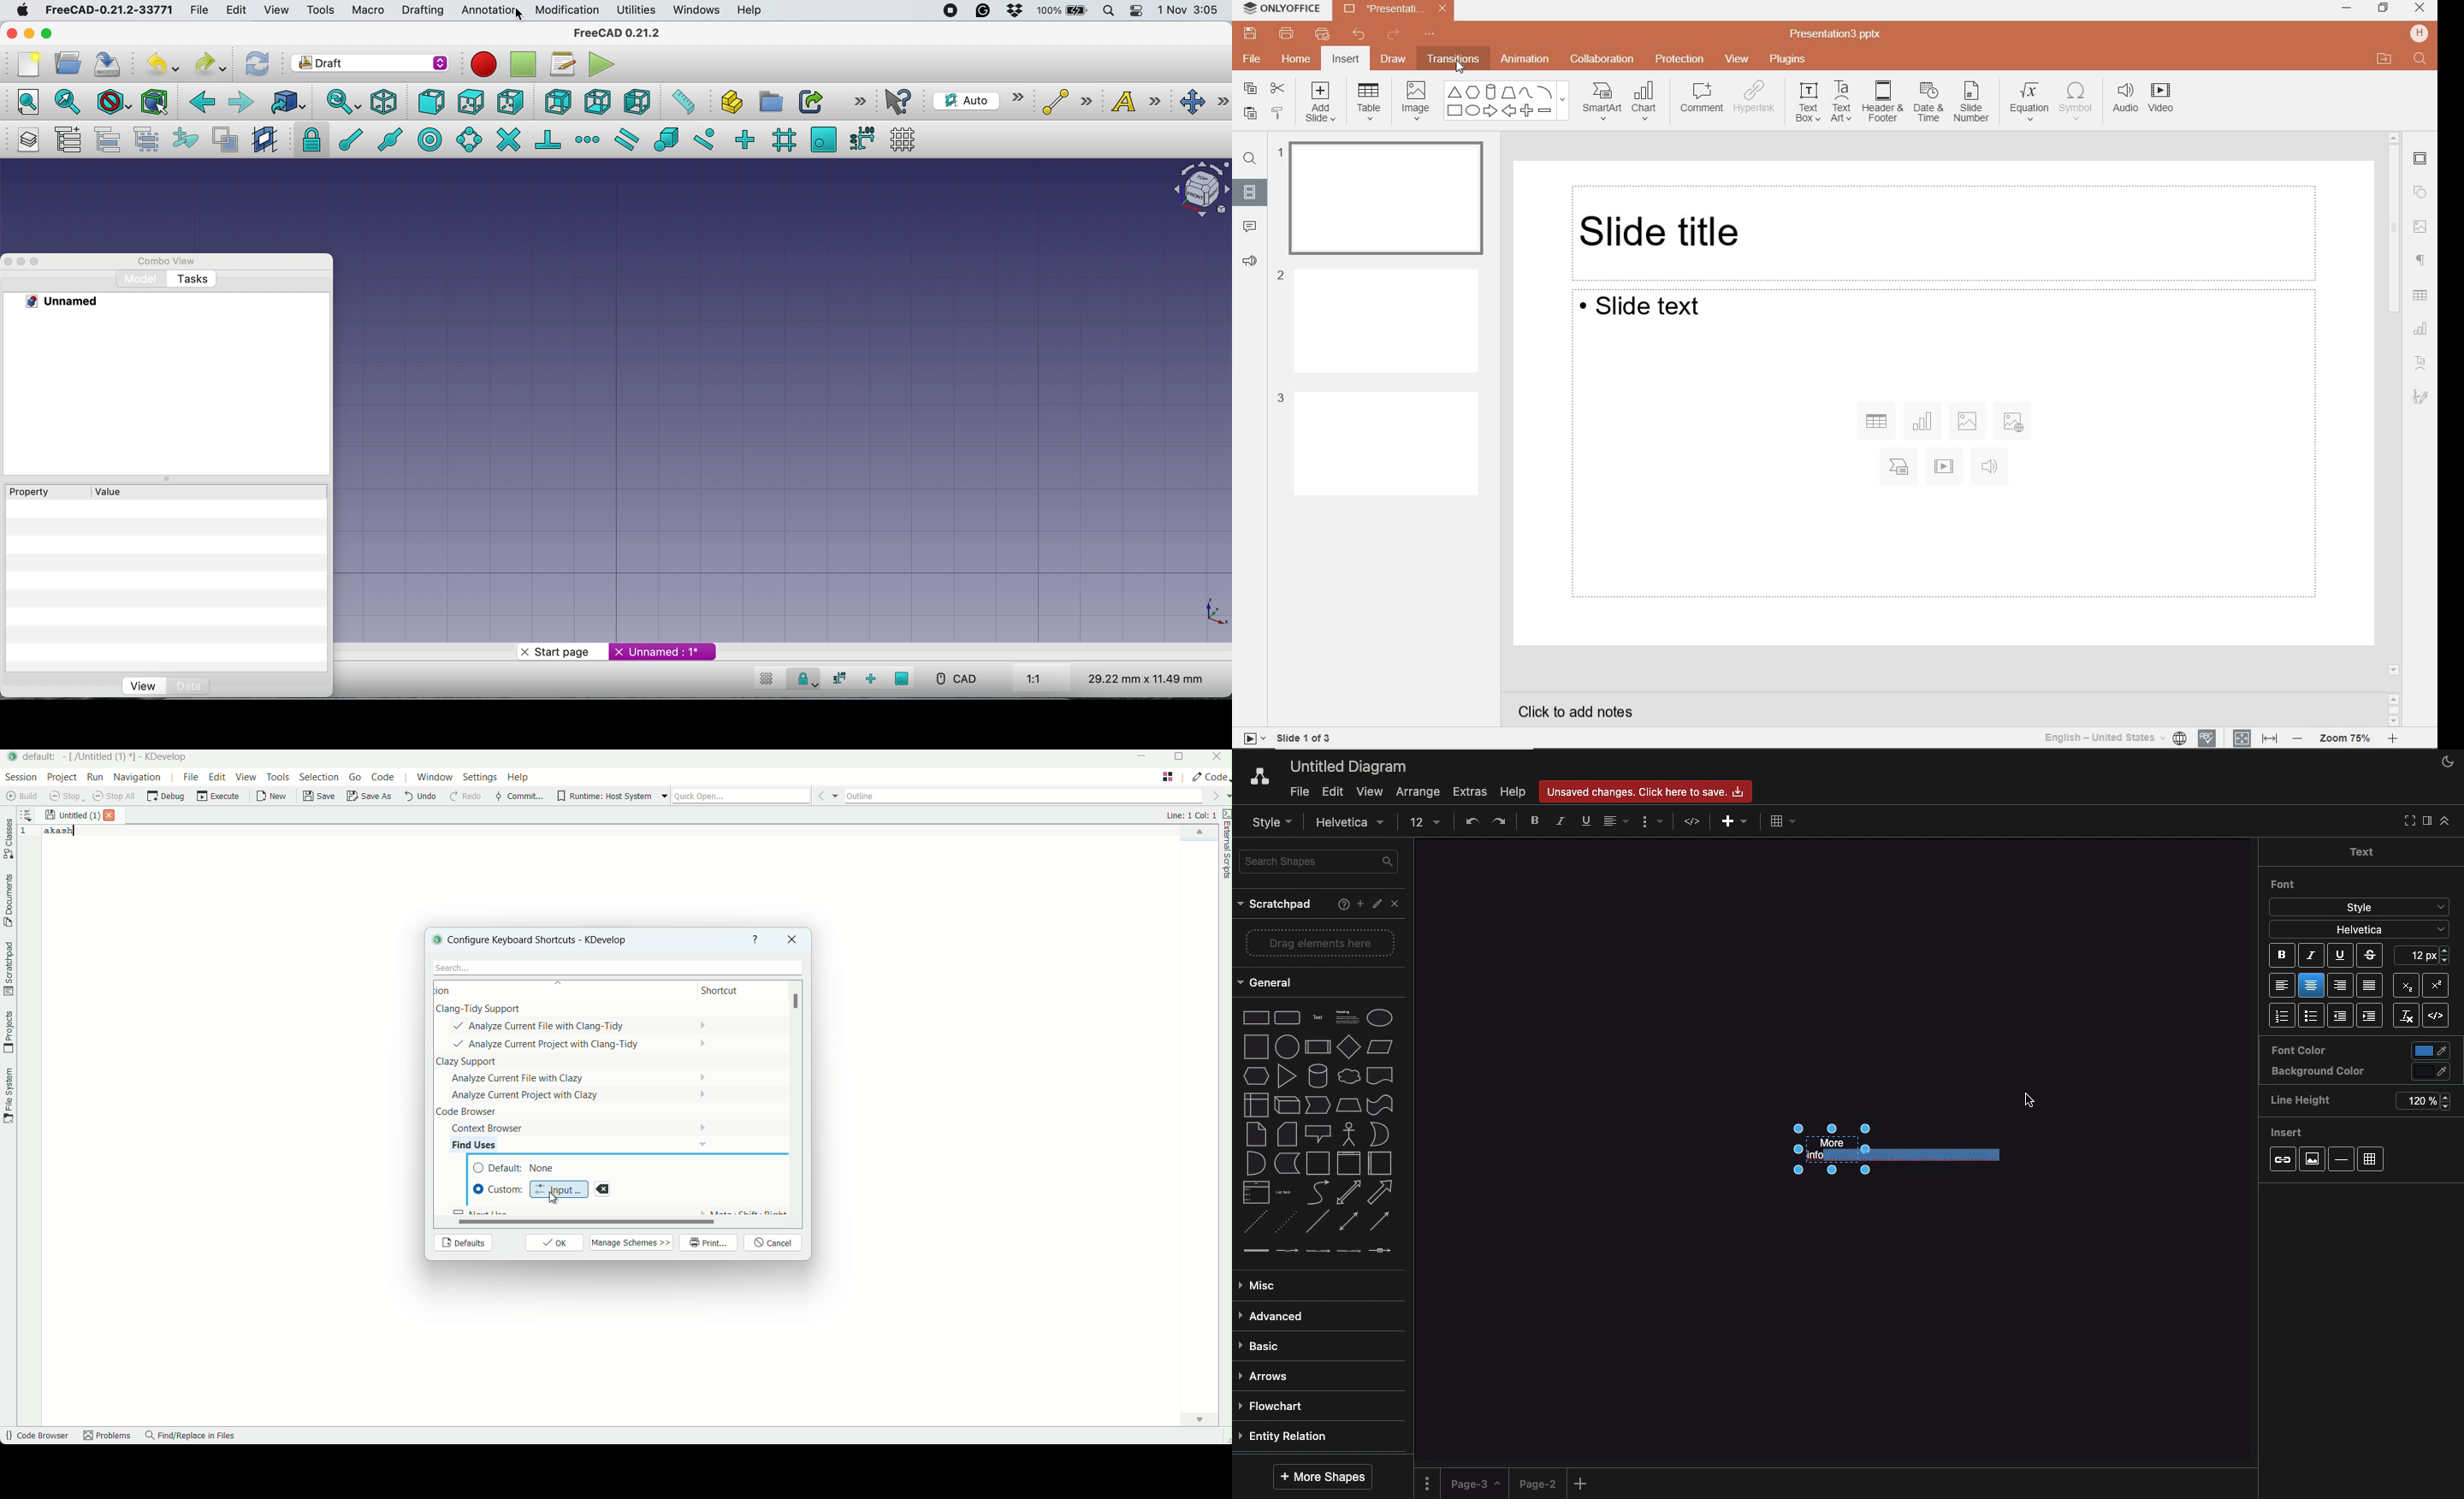 Image resolution: width=2464 pixels, height=1512 pixels. What do you see at coordinates (600, 65) in the screenshot?
I see `execute macros` at bounding box center [600, 65].